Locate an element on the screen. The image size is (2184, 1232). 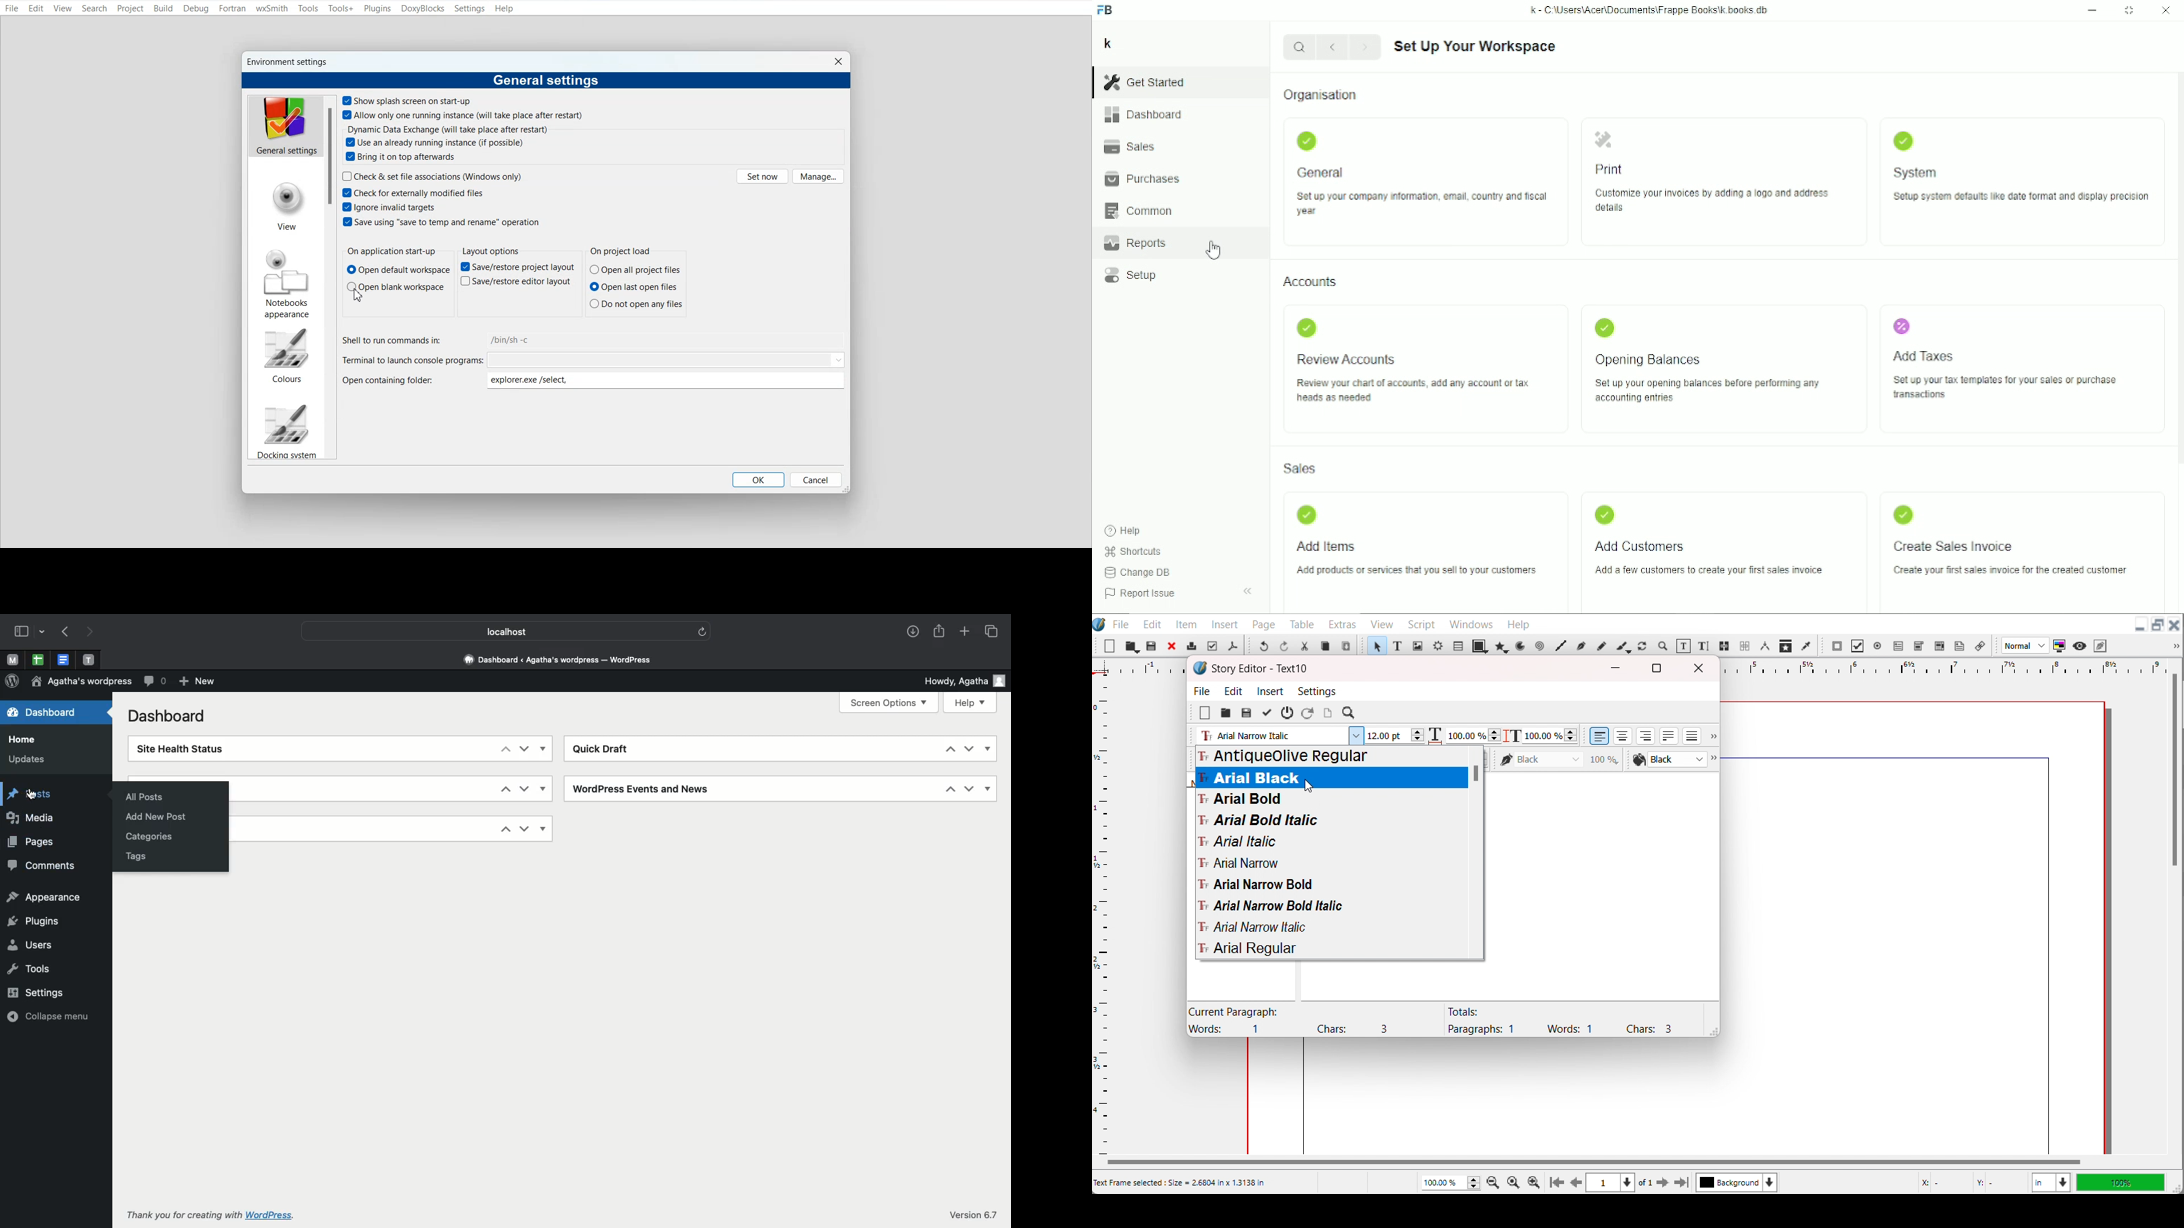
X,Y Co-ordinate is located at coordinates (1970, 1182).